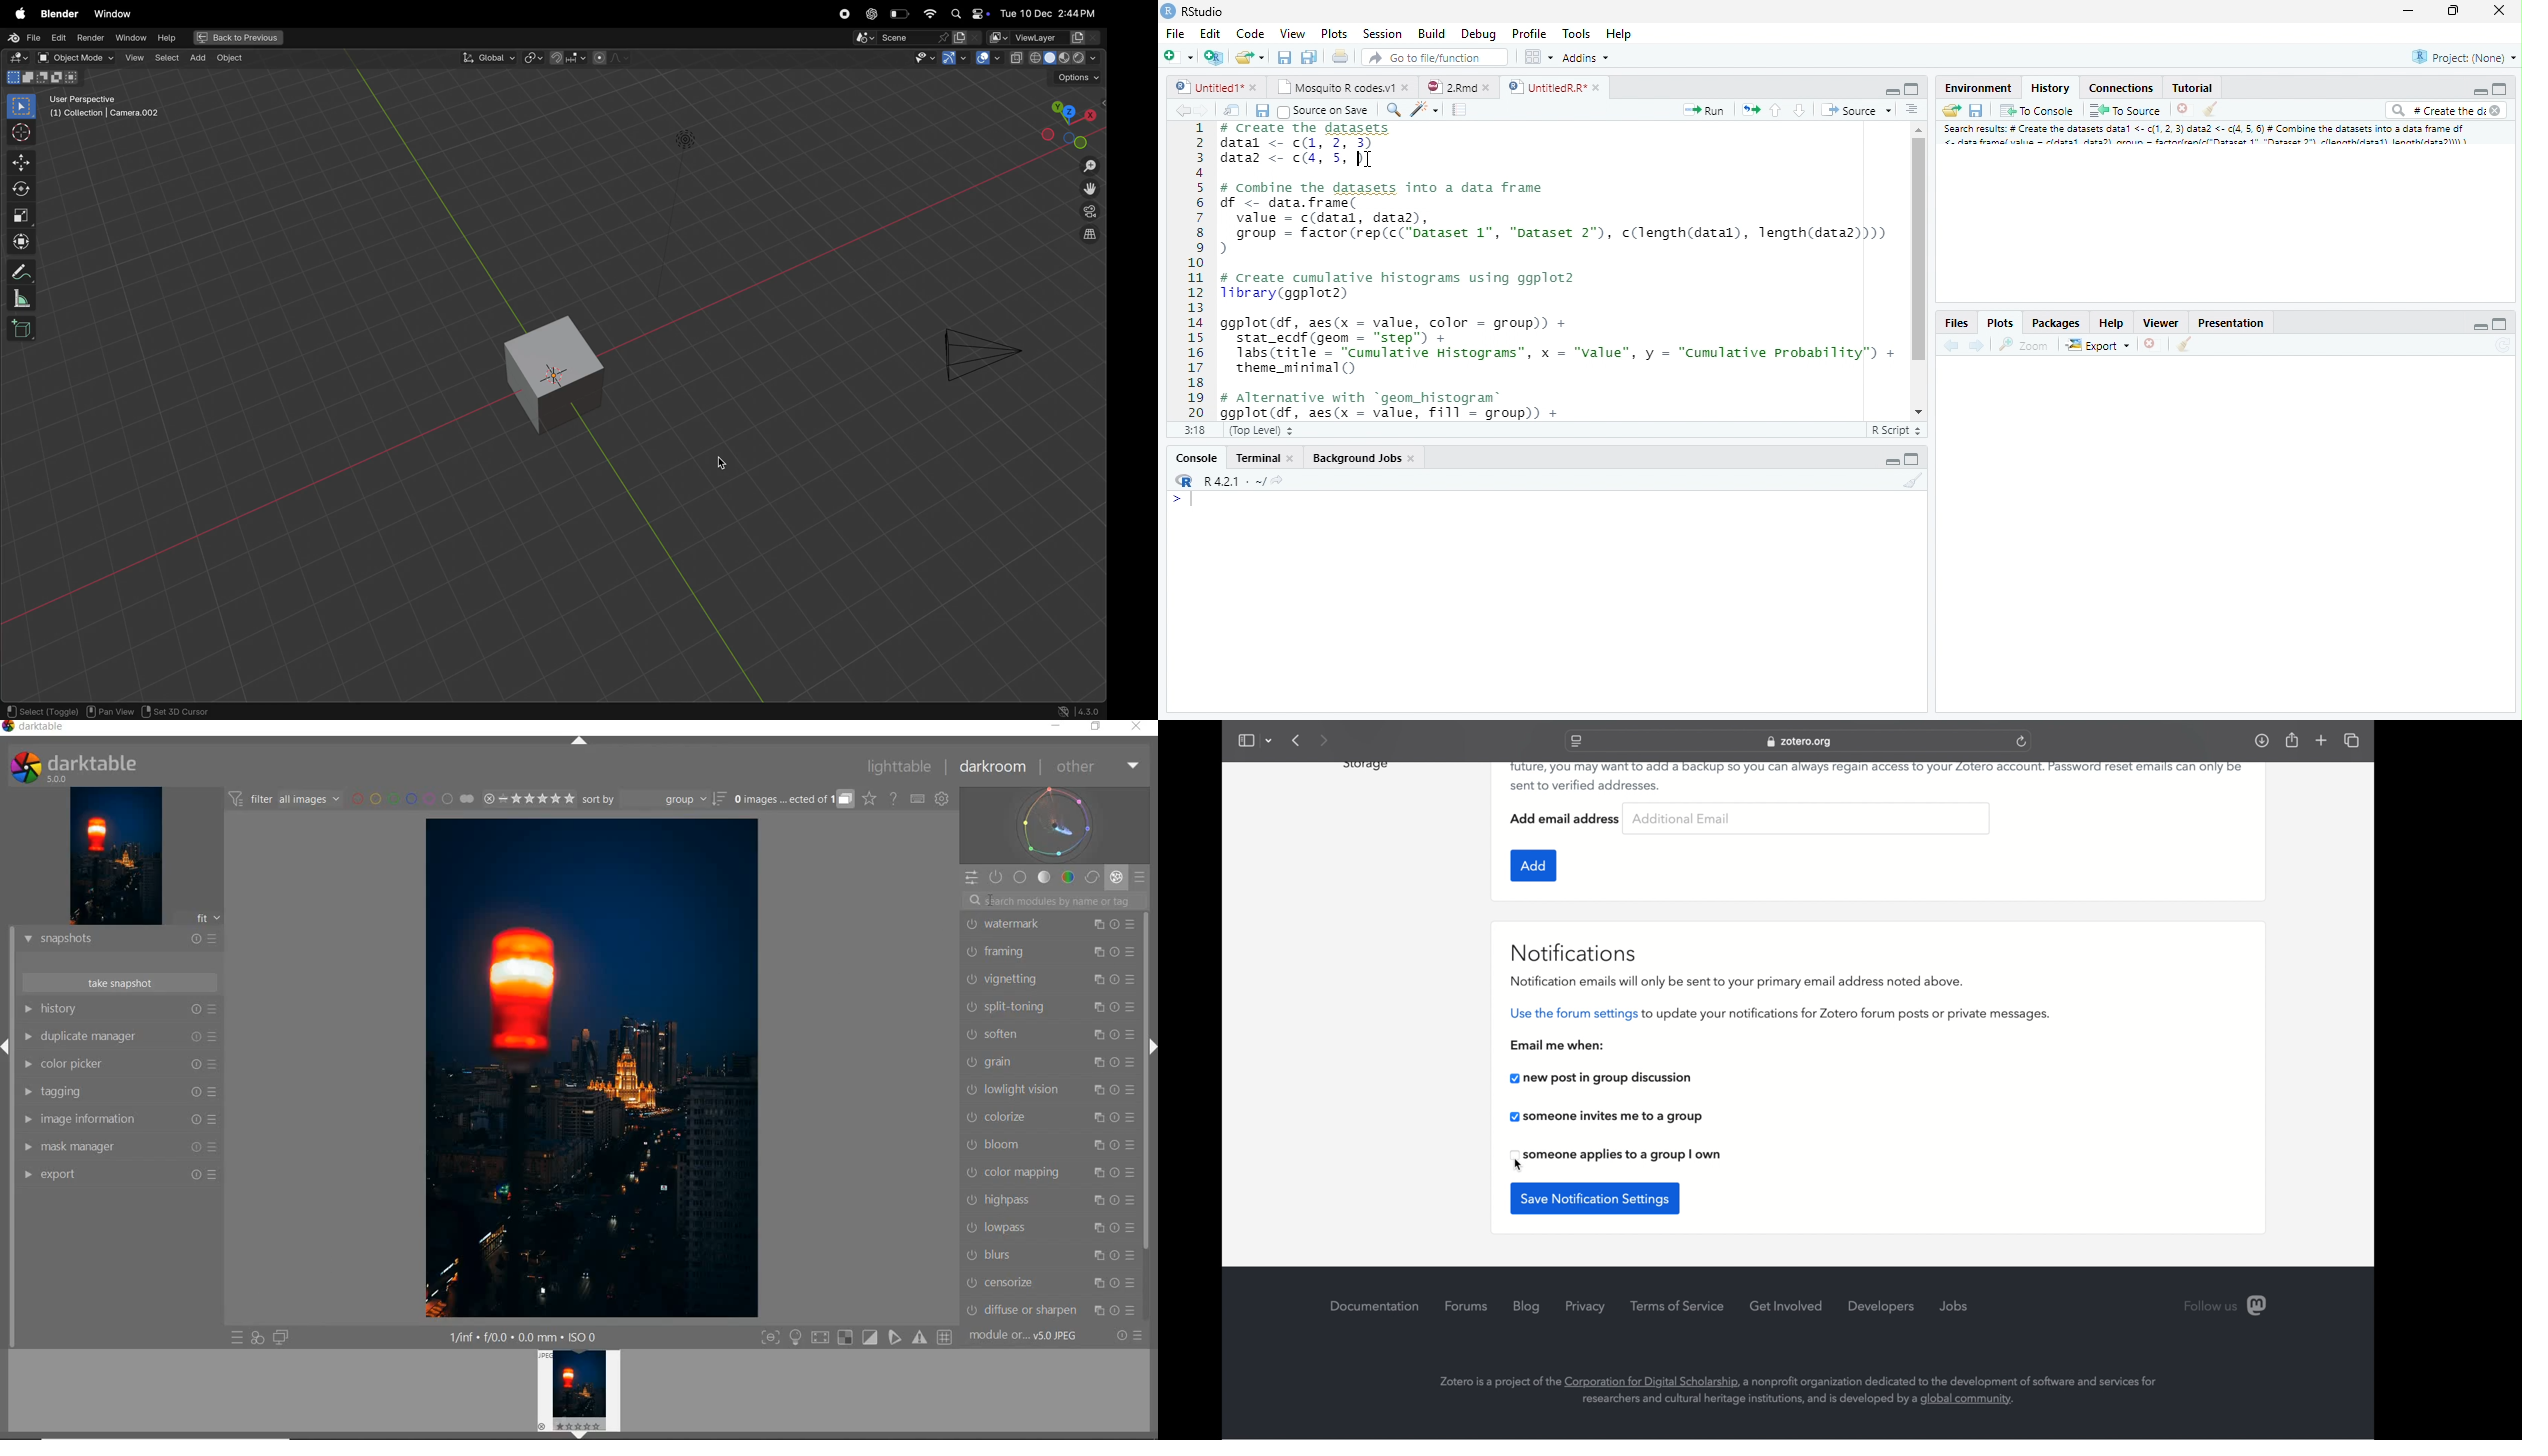  Describe the element at coordinates (232, 59) in the screenshot. I see `Object` at that location.